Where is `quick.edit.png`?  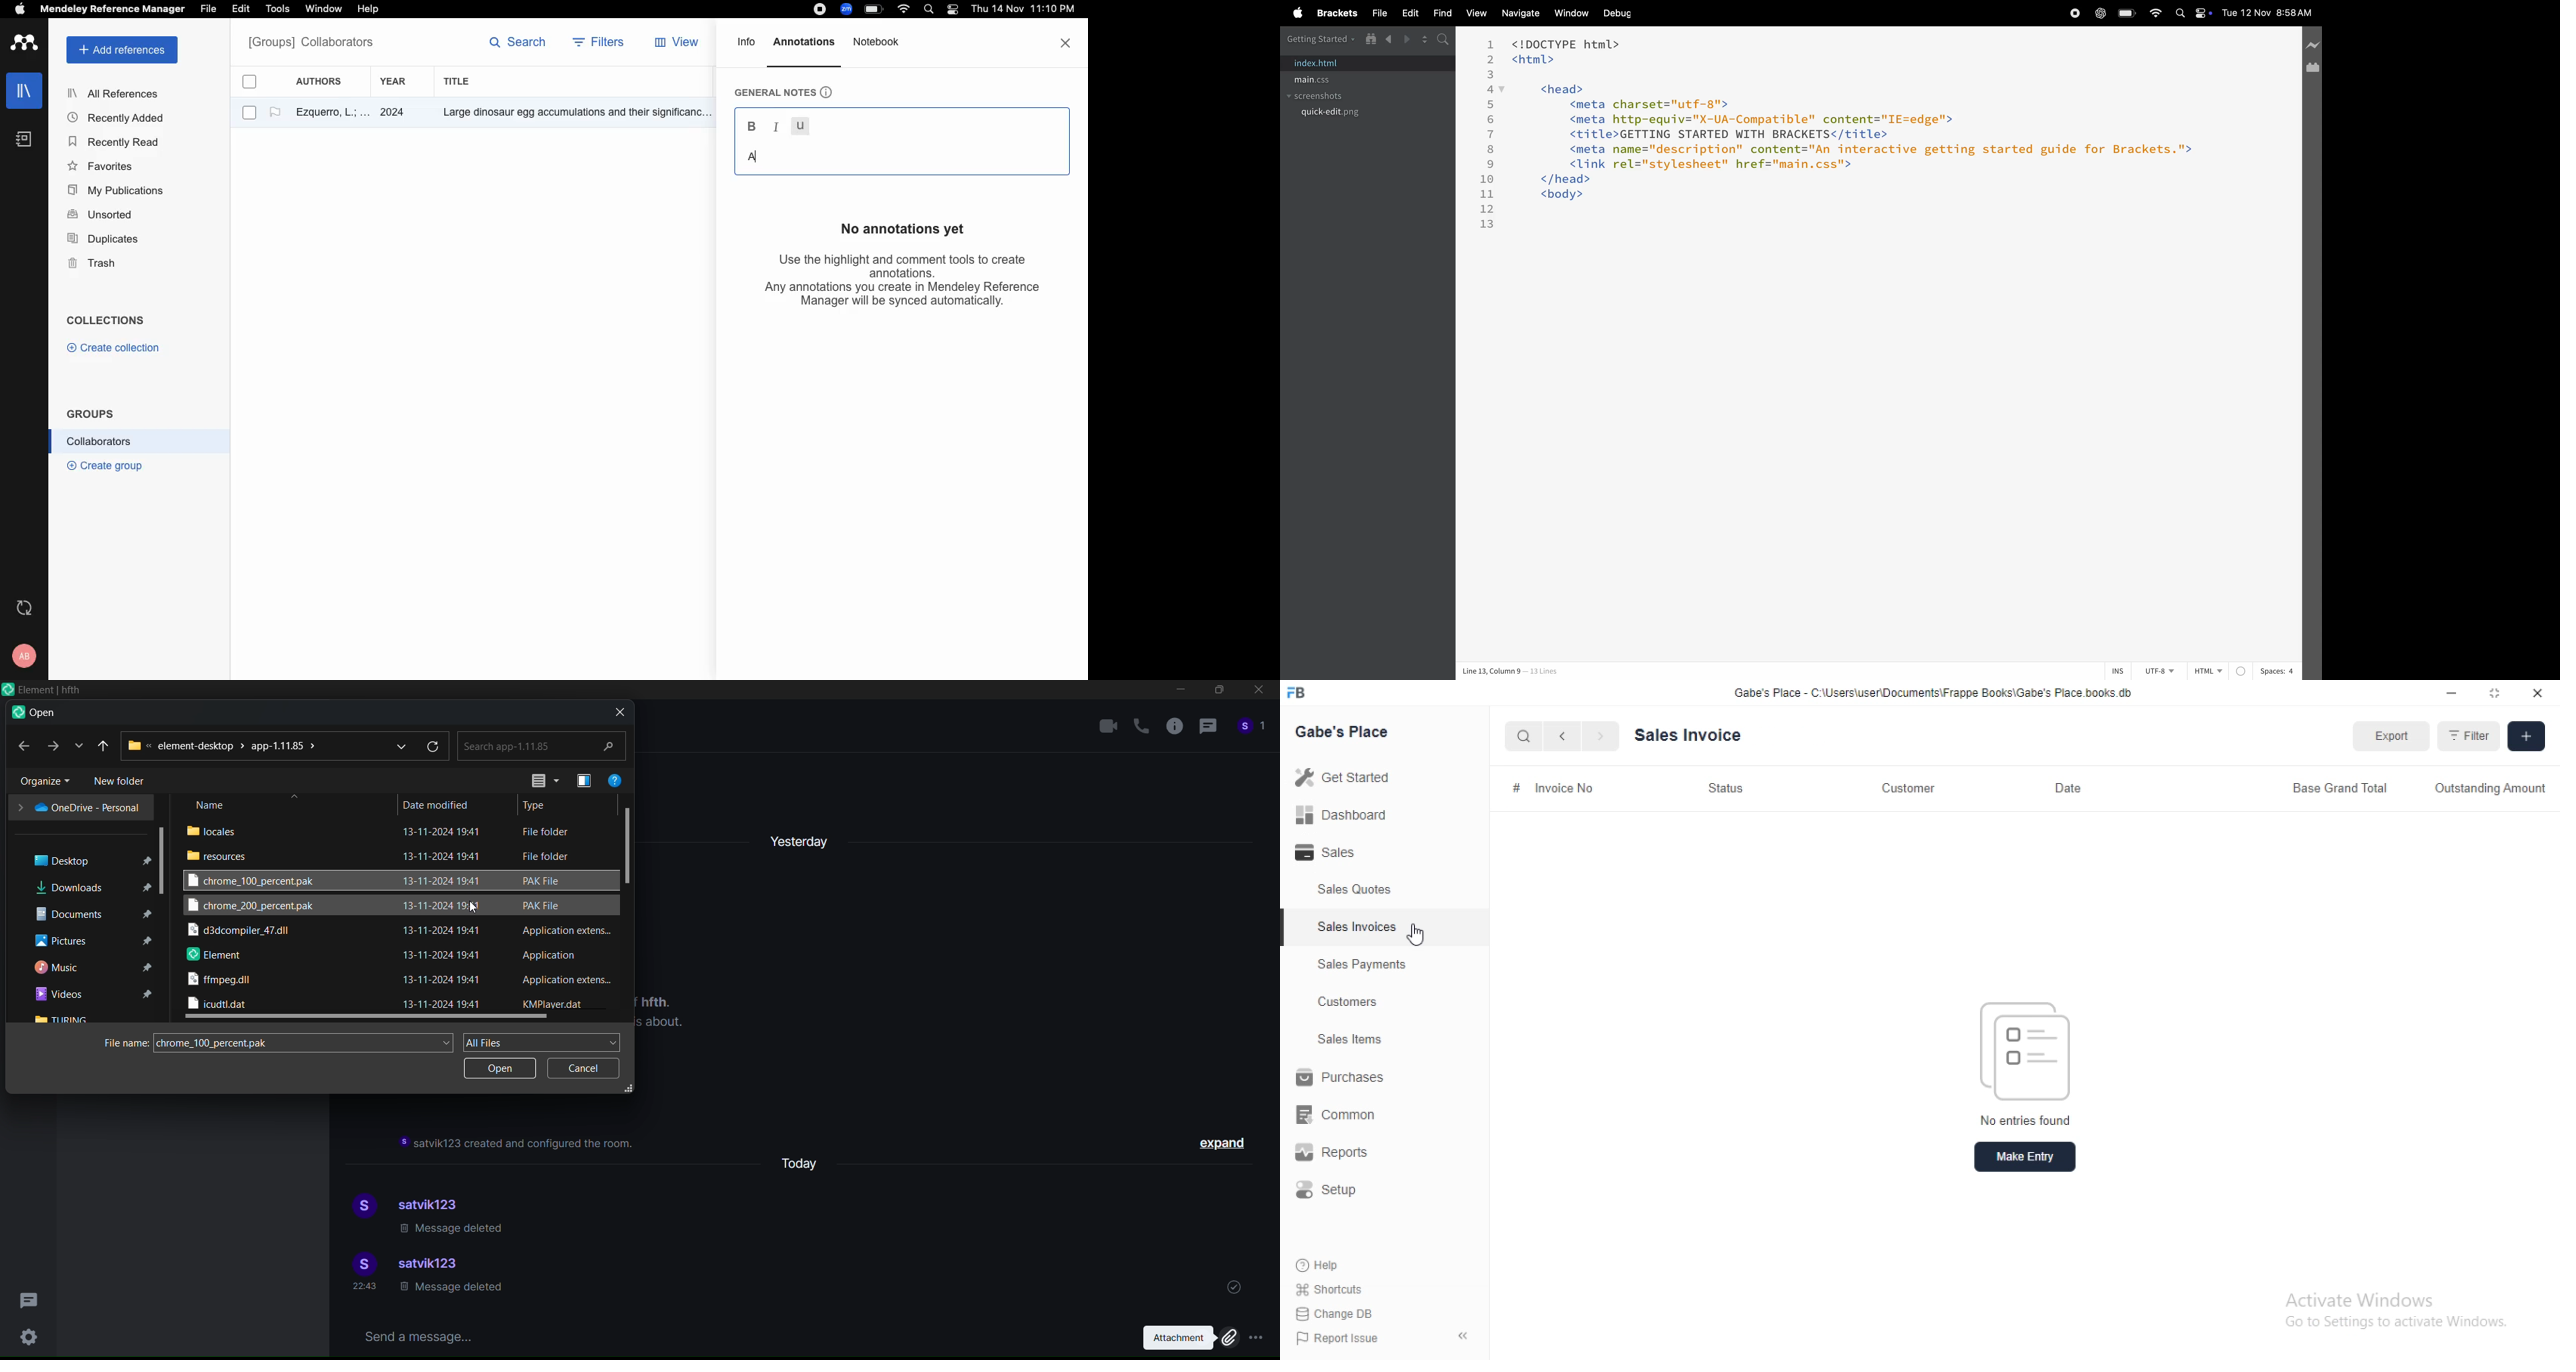
quick.edit.png is located at coordinates (1332, 113).